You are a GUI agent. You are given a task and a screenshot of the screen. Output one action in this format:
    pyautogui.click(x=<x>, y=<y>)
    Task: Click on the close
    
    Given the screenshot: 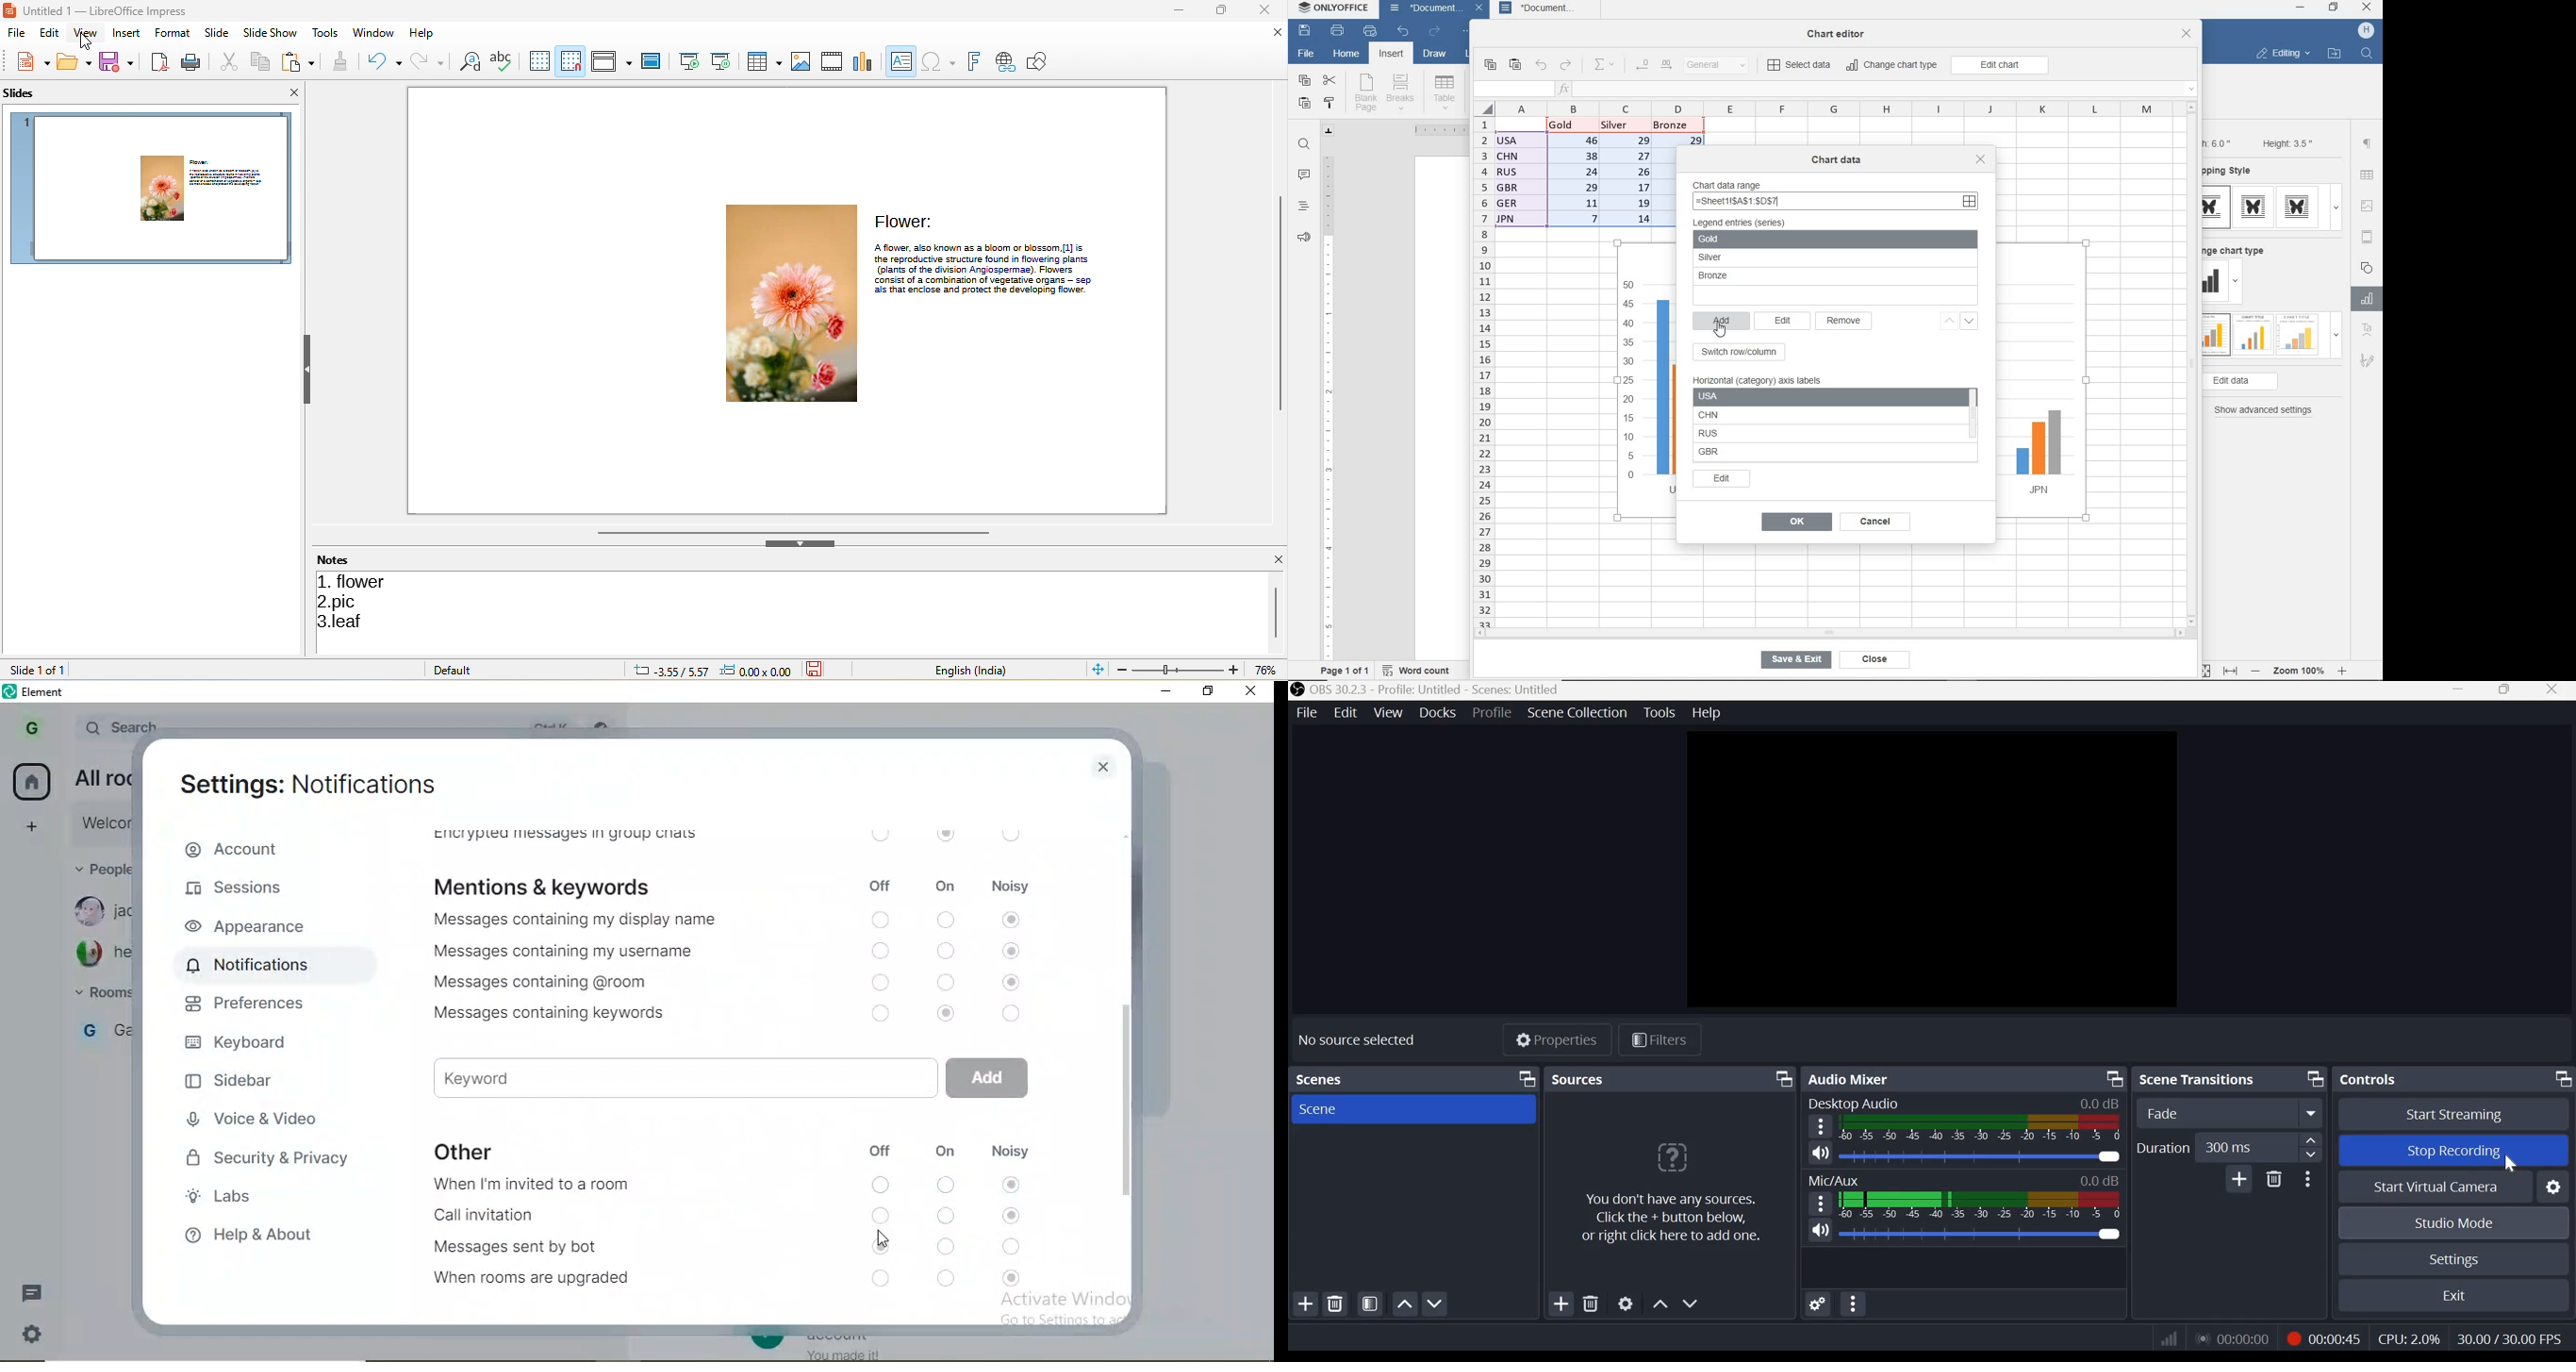 What is the action you would take?
    pyautogui.click(x=1982, y=160)
    